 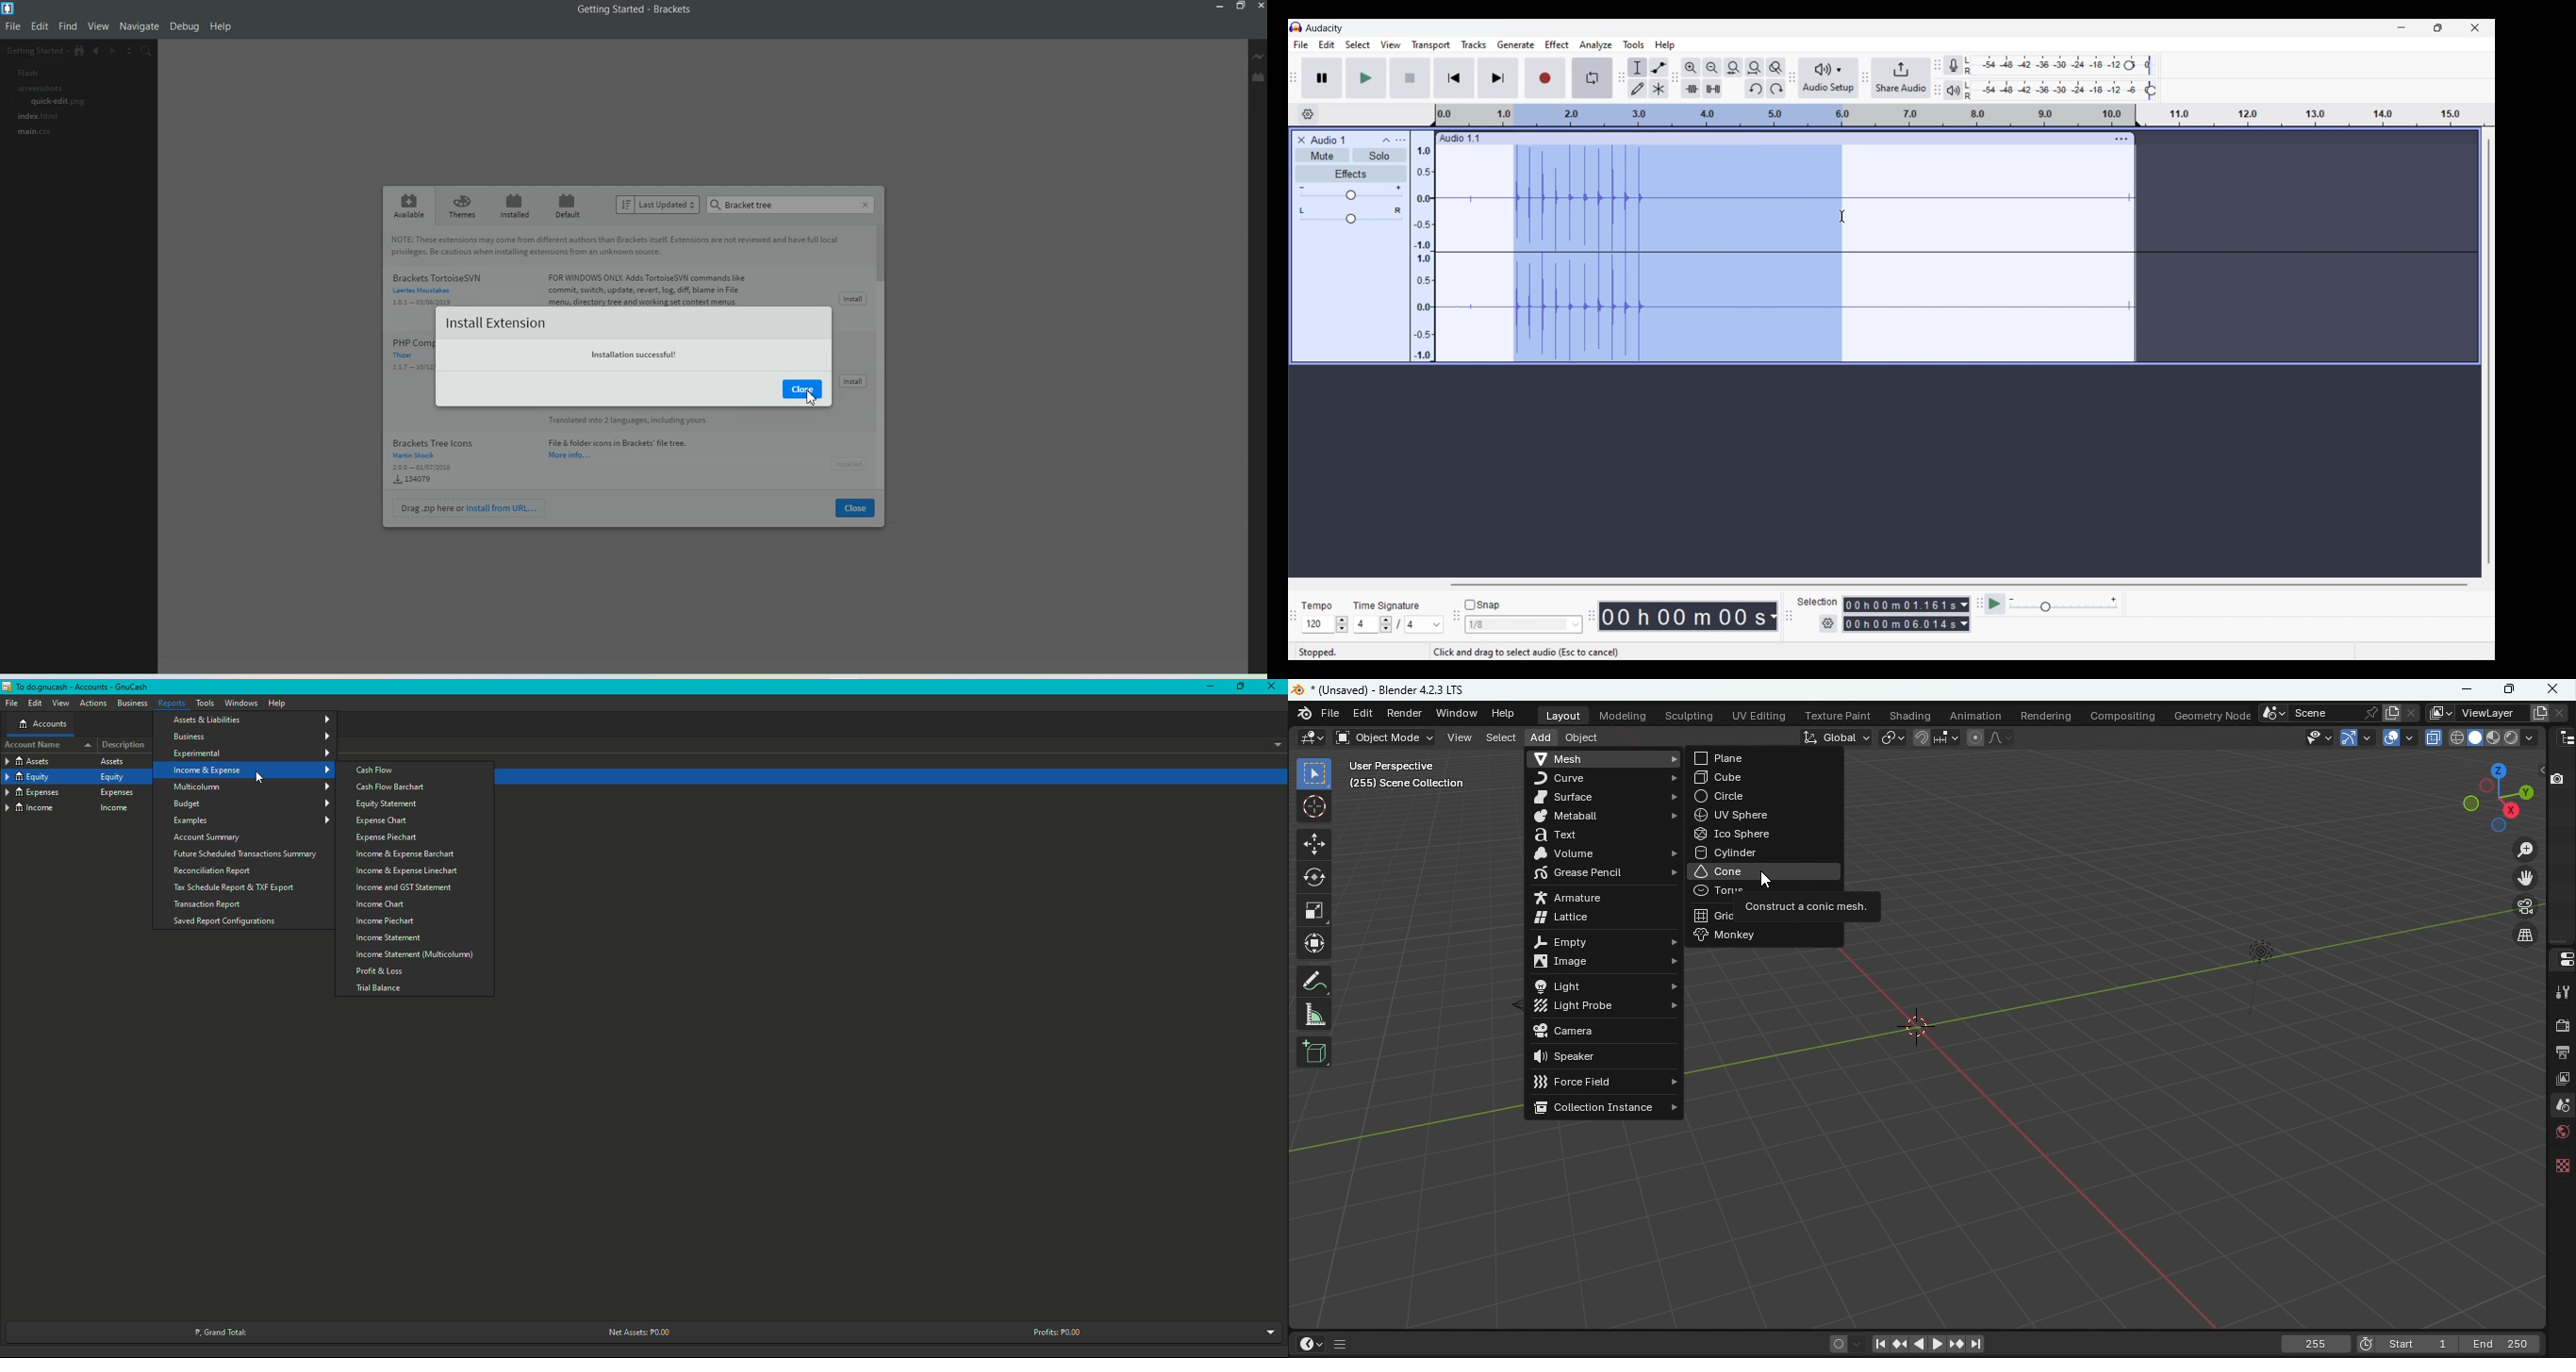 What do you see at coordinates (1259, 58) in the screenshot?
I see `Live Preview` at bounding box center [1259, 58].